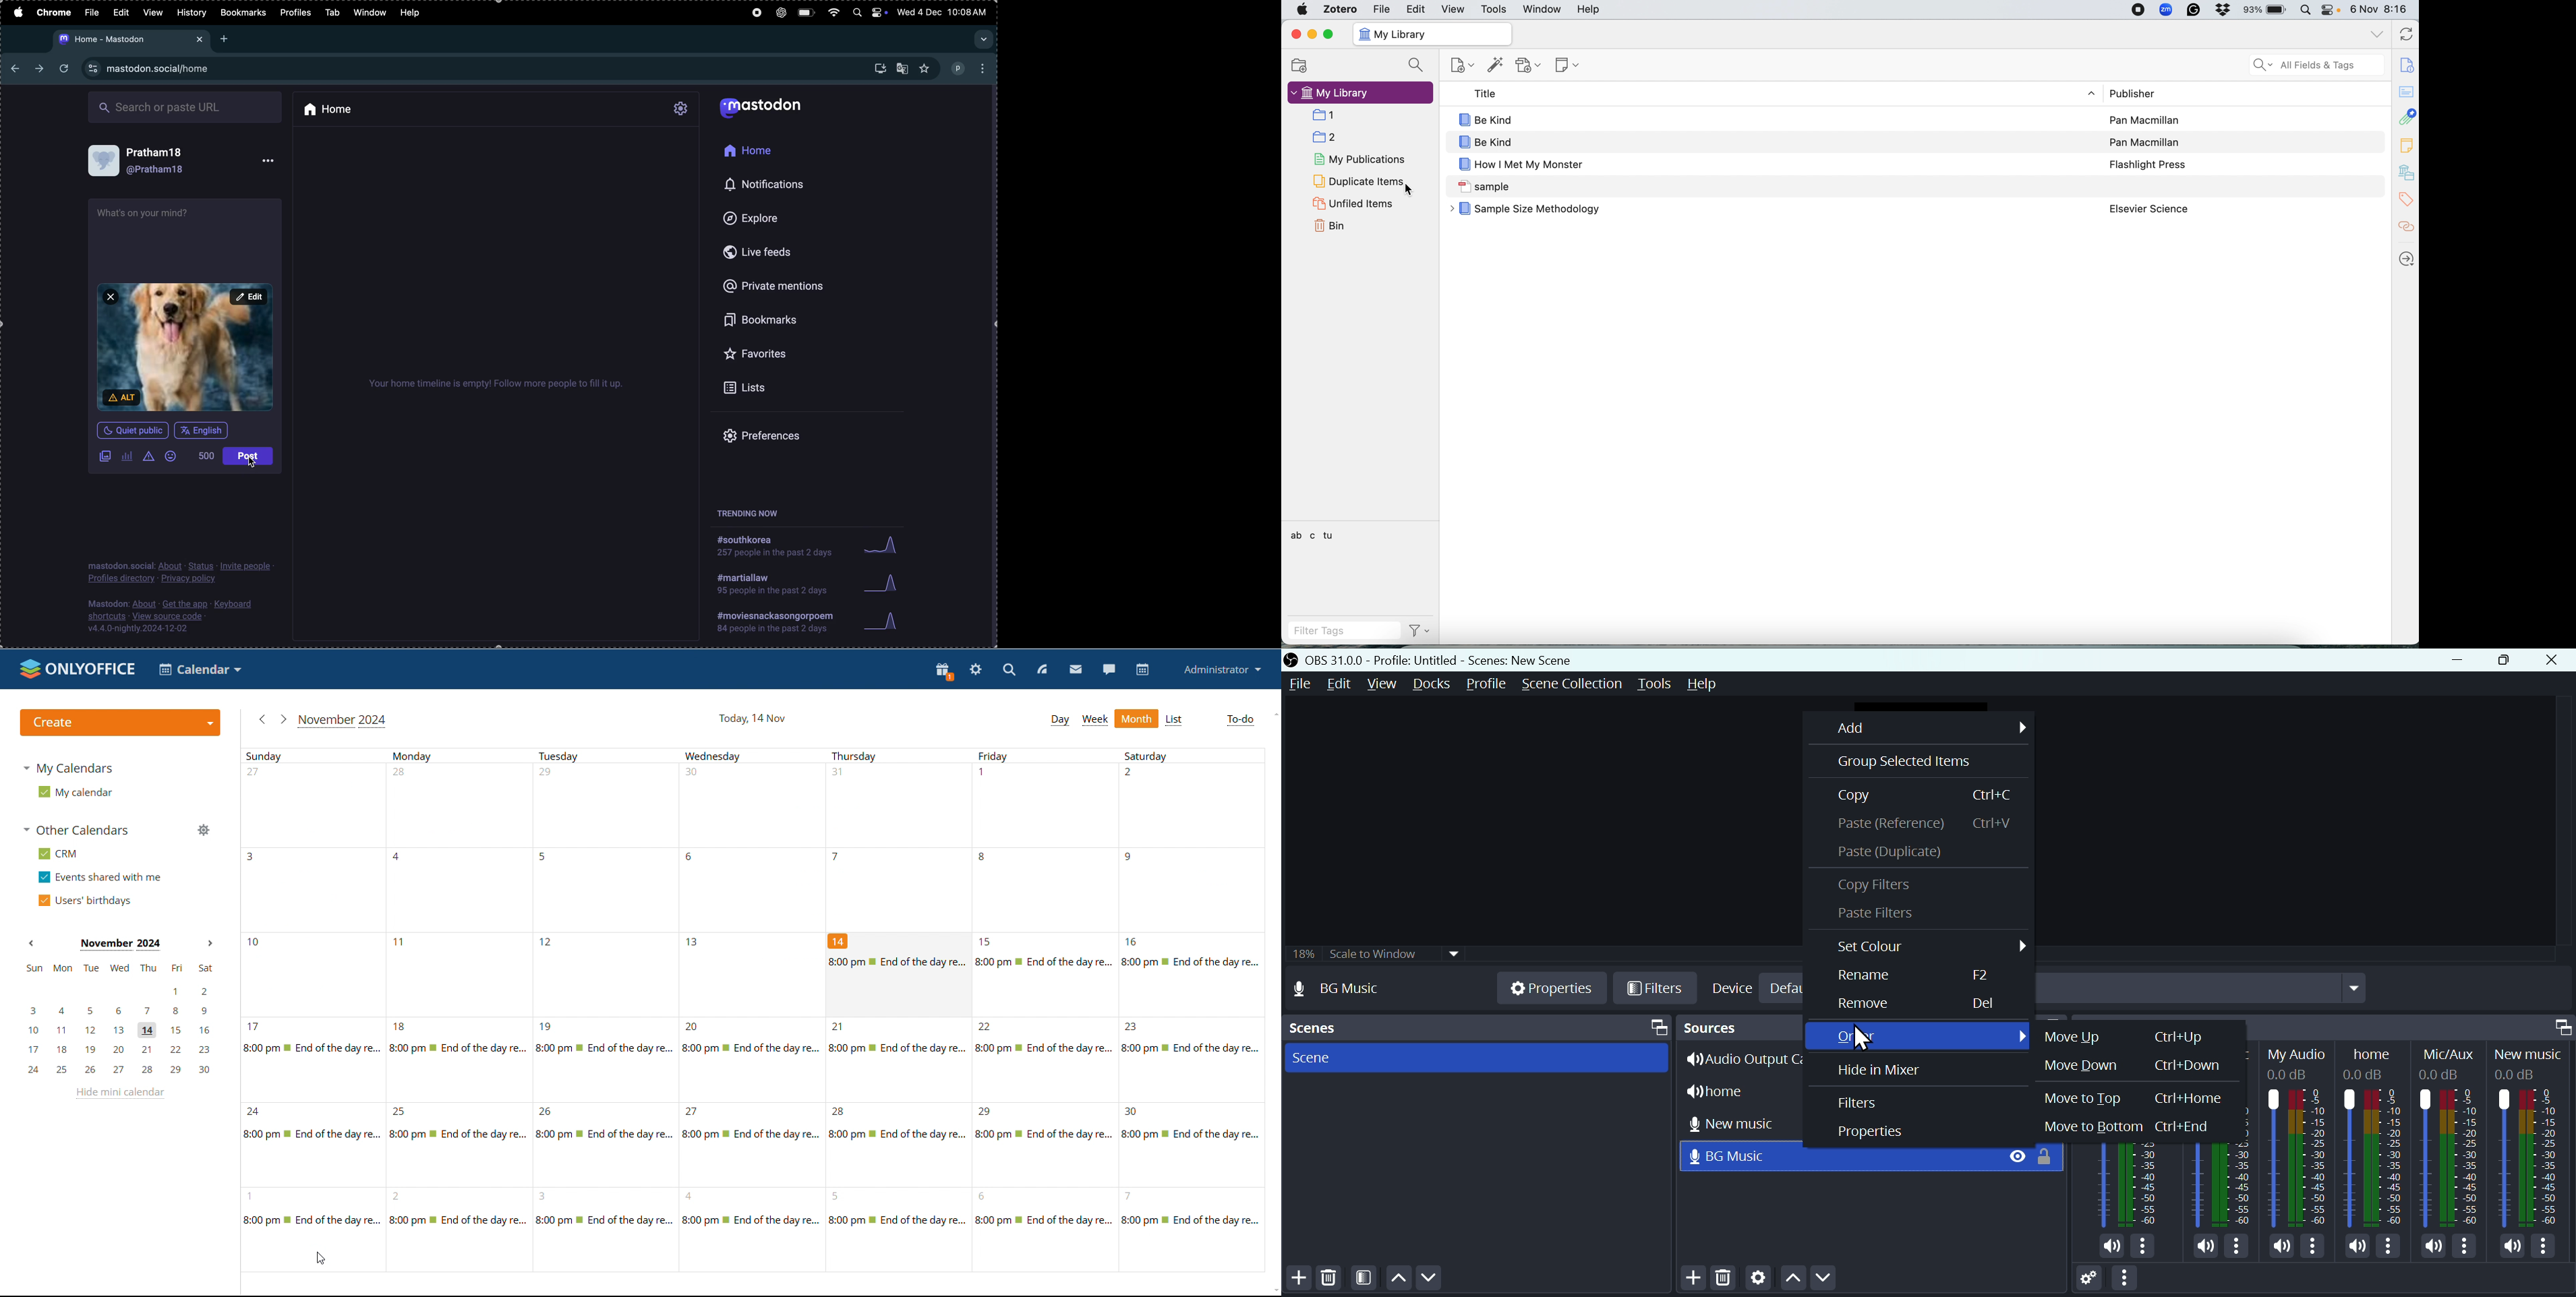 This screenshot has height=1316, width=2576. What do you see at coordinates (1301, 685) in the screenshot?
I see `File` at bounding box center [1301, 685].